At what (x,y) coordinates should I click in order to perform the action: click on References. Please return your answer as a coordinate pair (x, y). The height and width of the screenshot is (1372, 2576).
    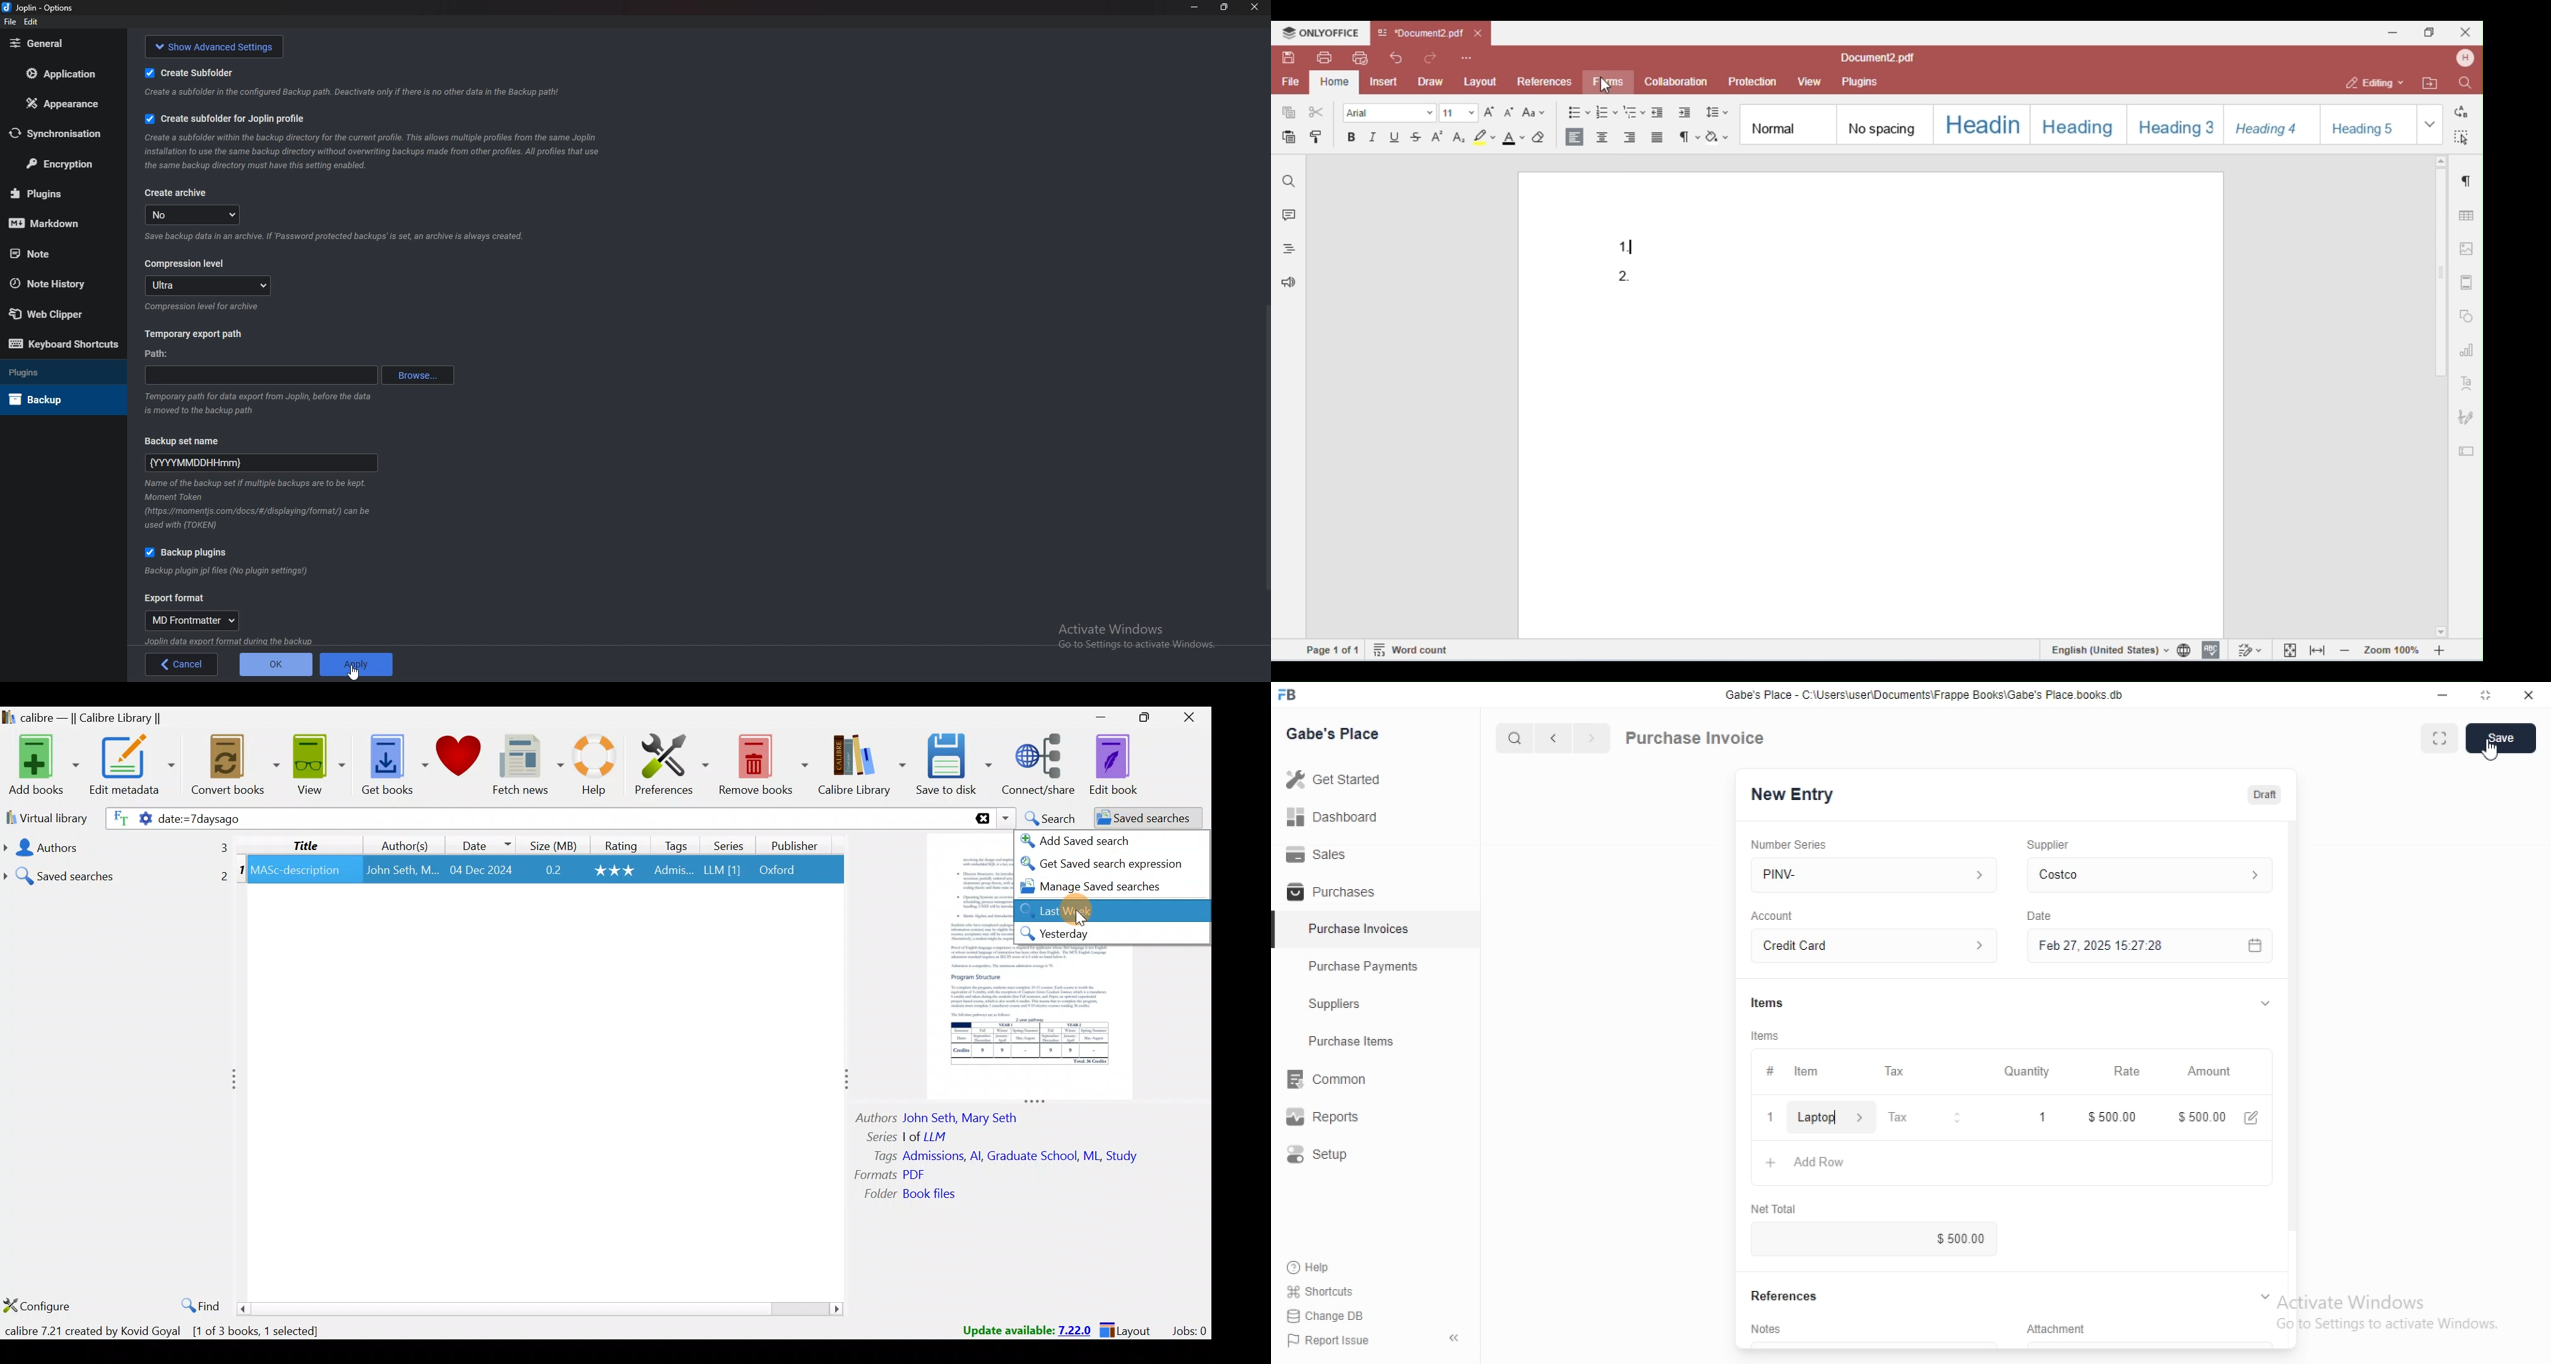
    Looking at the image, I should click on (1784, 1296).